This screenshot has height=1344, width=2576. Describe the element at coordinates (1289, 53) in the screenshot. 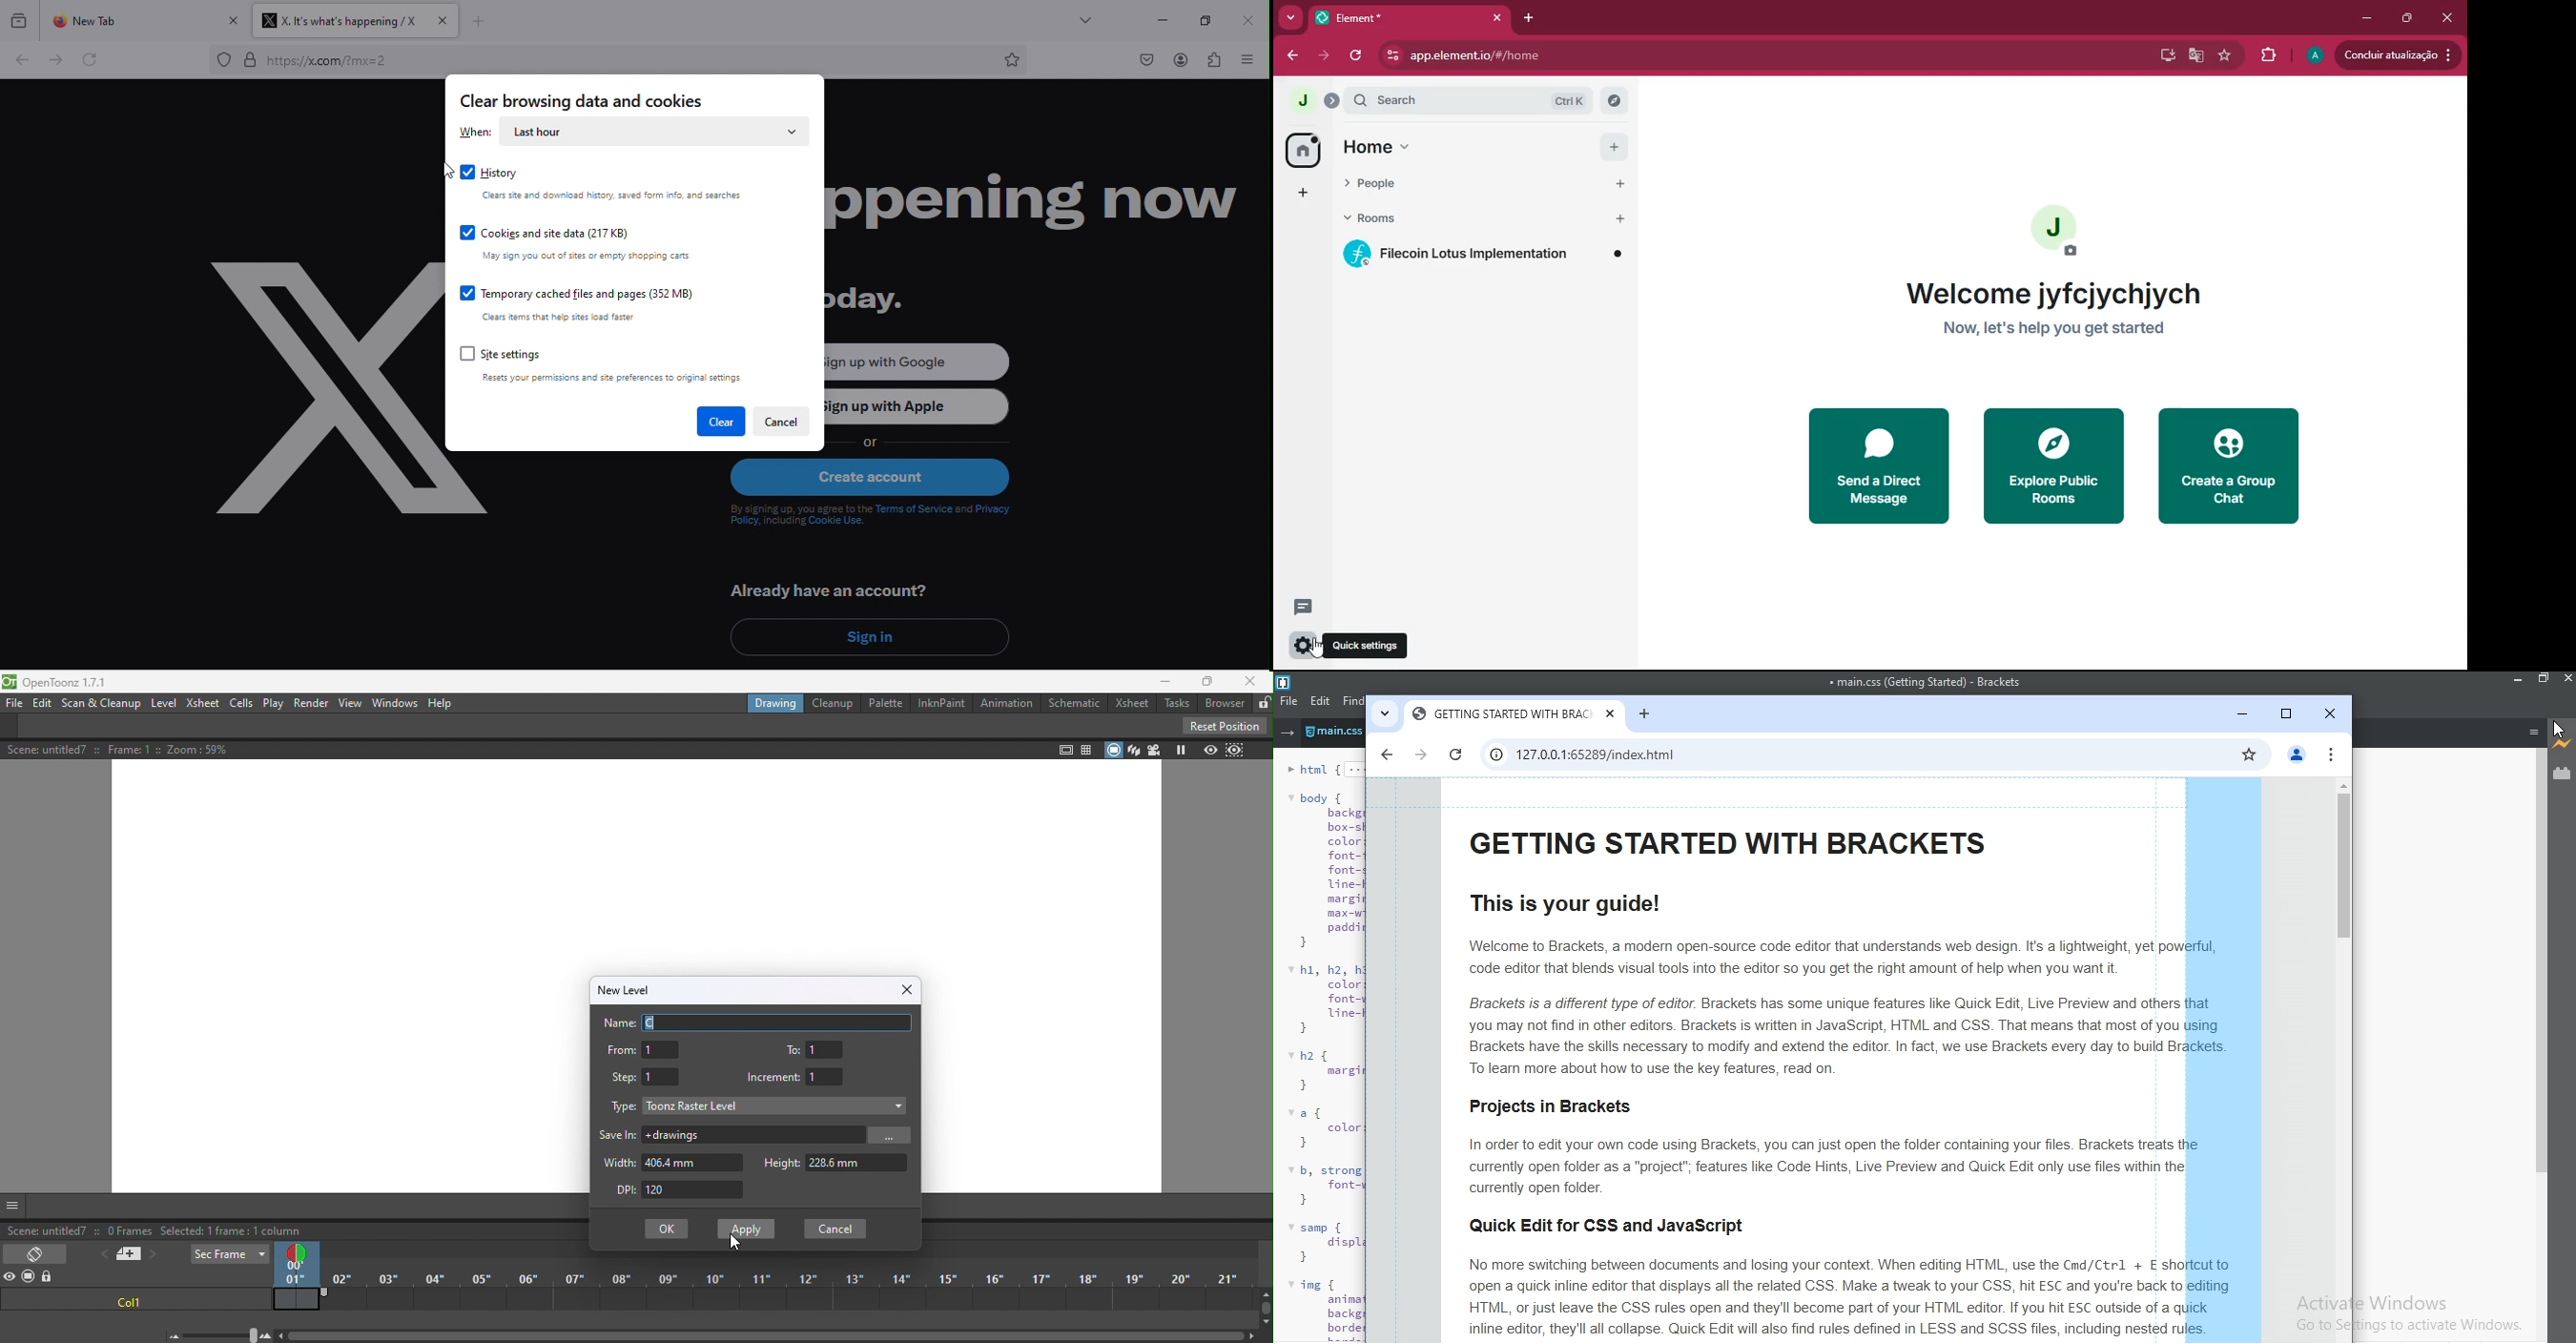

I see `back` at that location.